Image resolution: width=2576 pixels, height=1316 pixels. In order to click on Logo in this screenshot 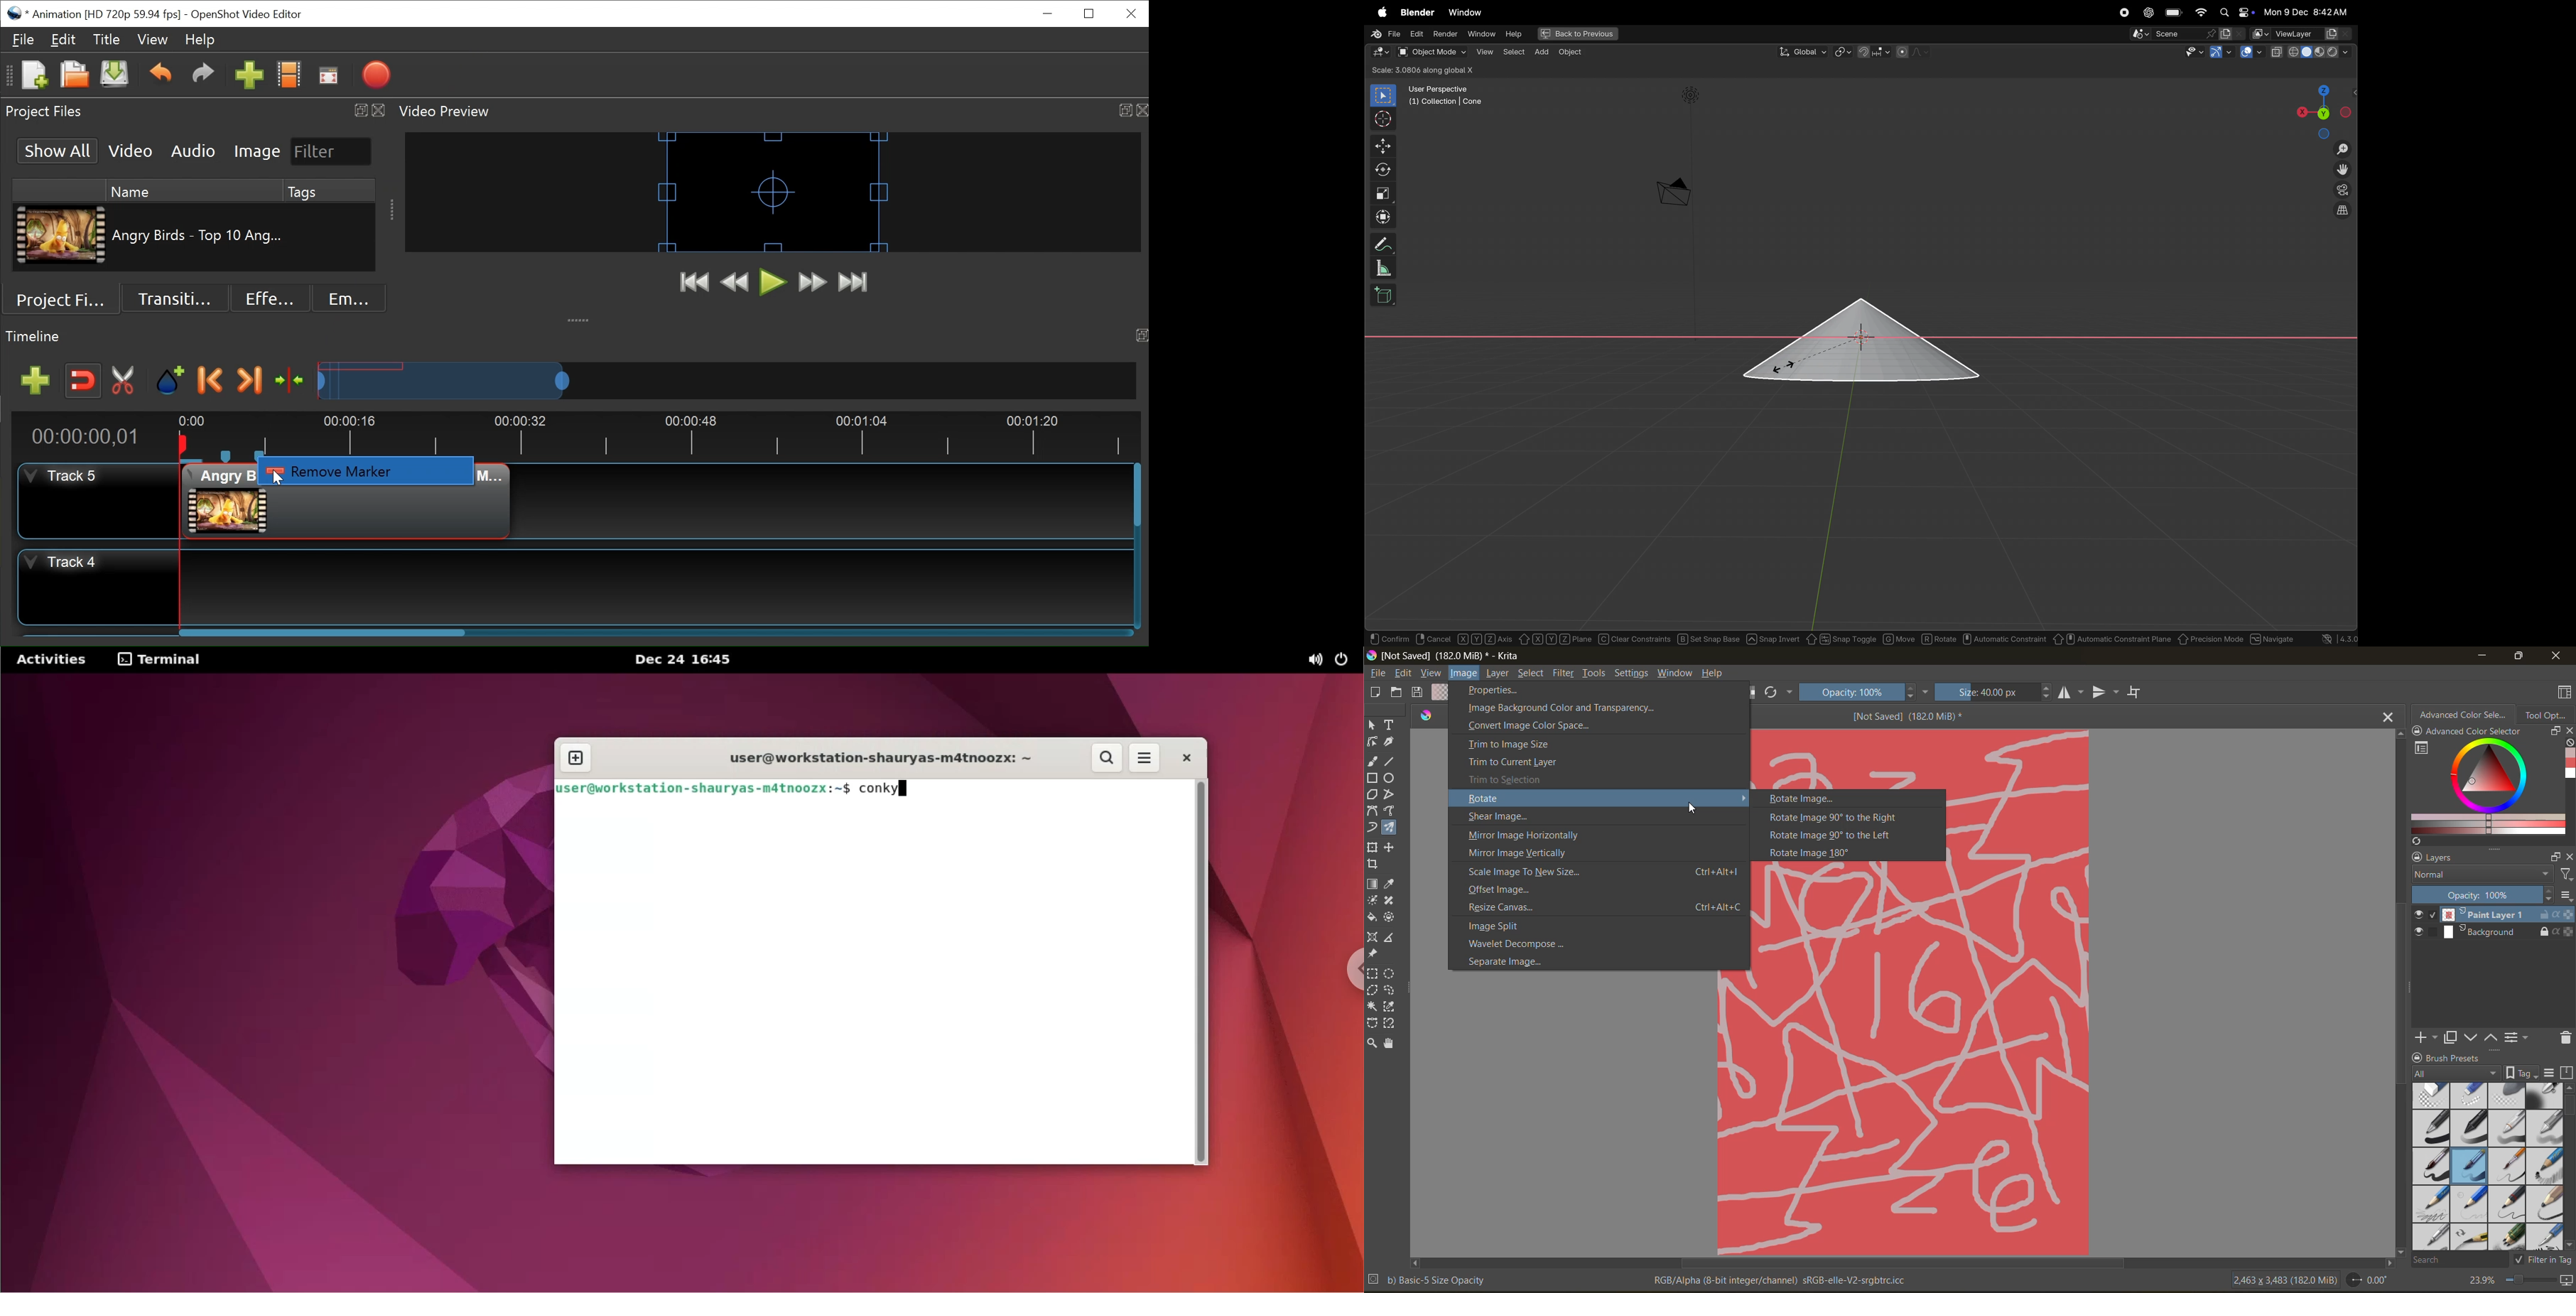, I will do `click(1427, 716)`.